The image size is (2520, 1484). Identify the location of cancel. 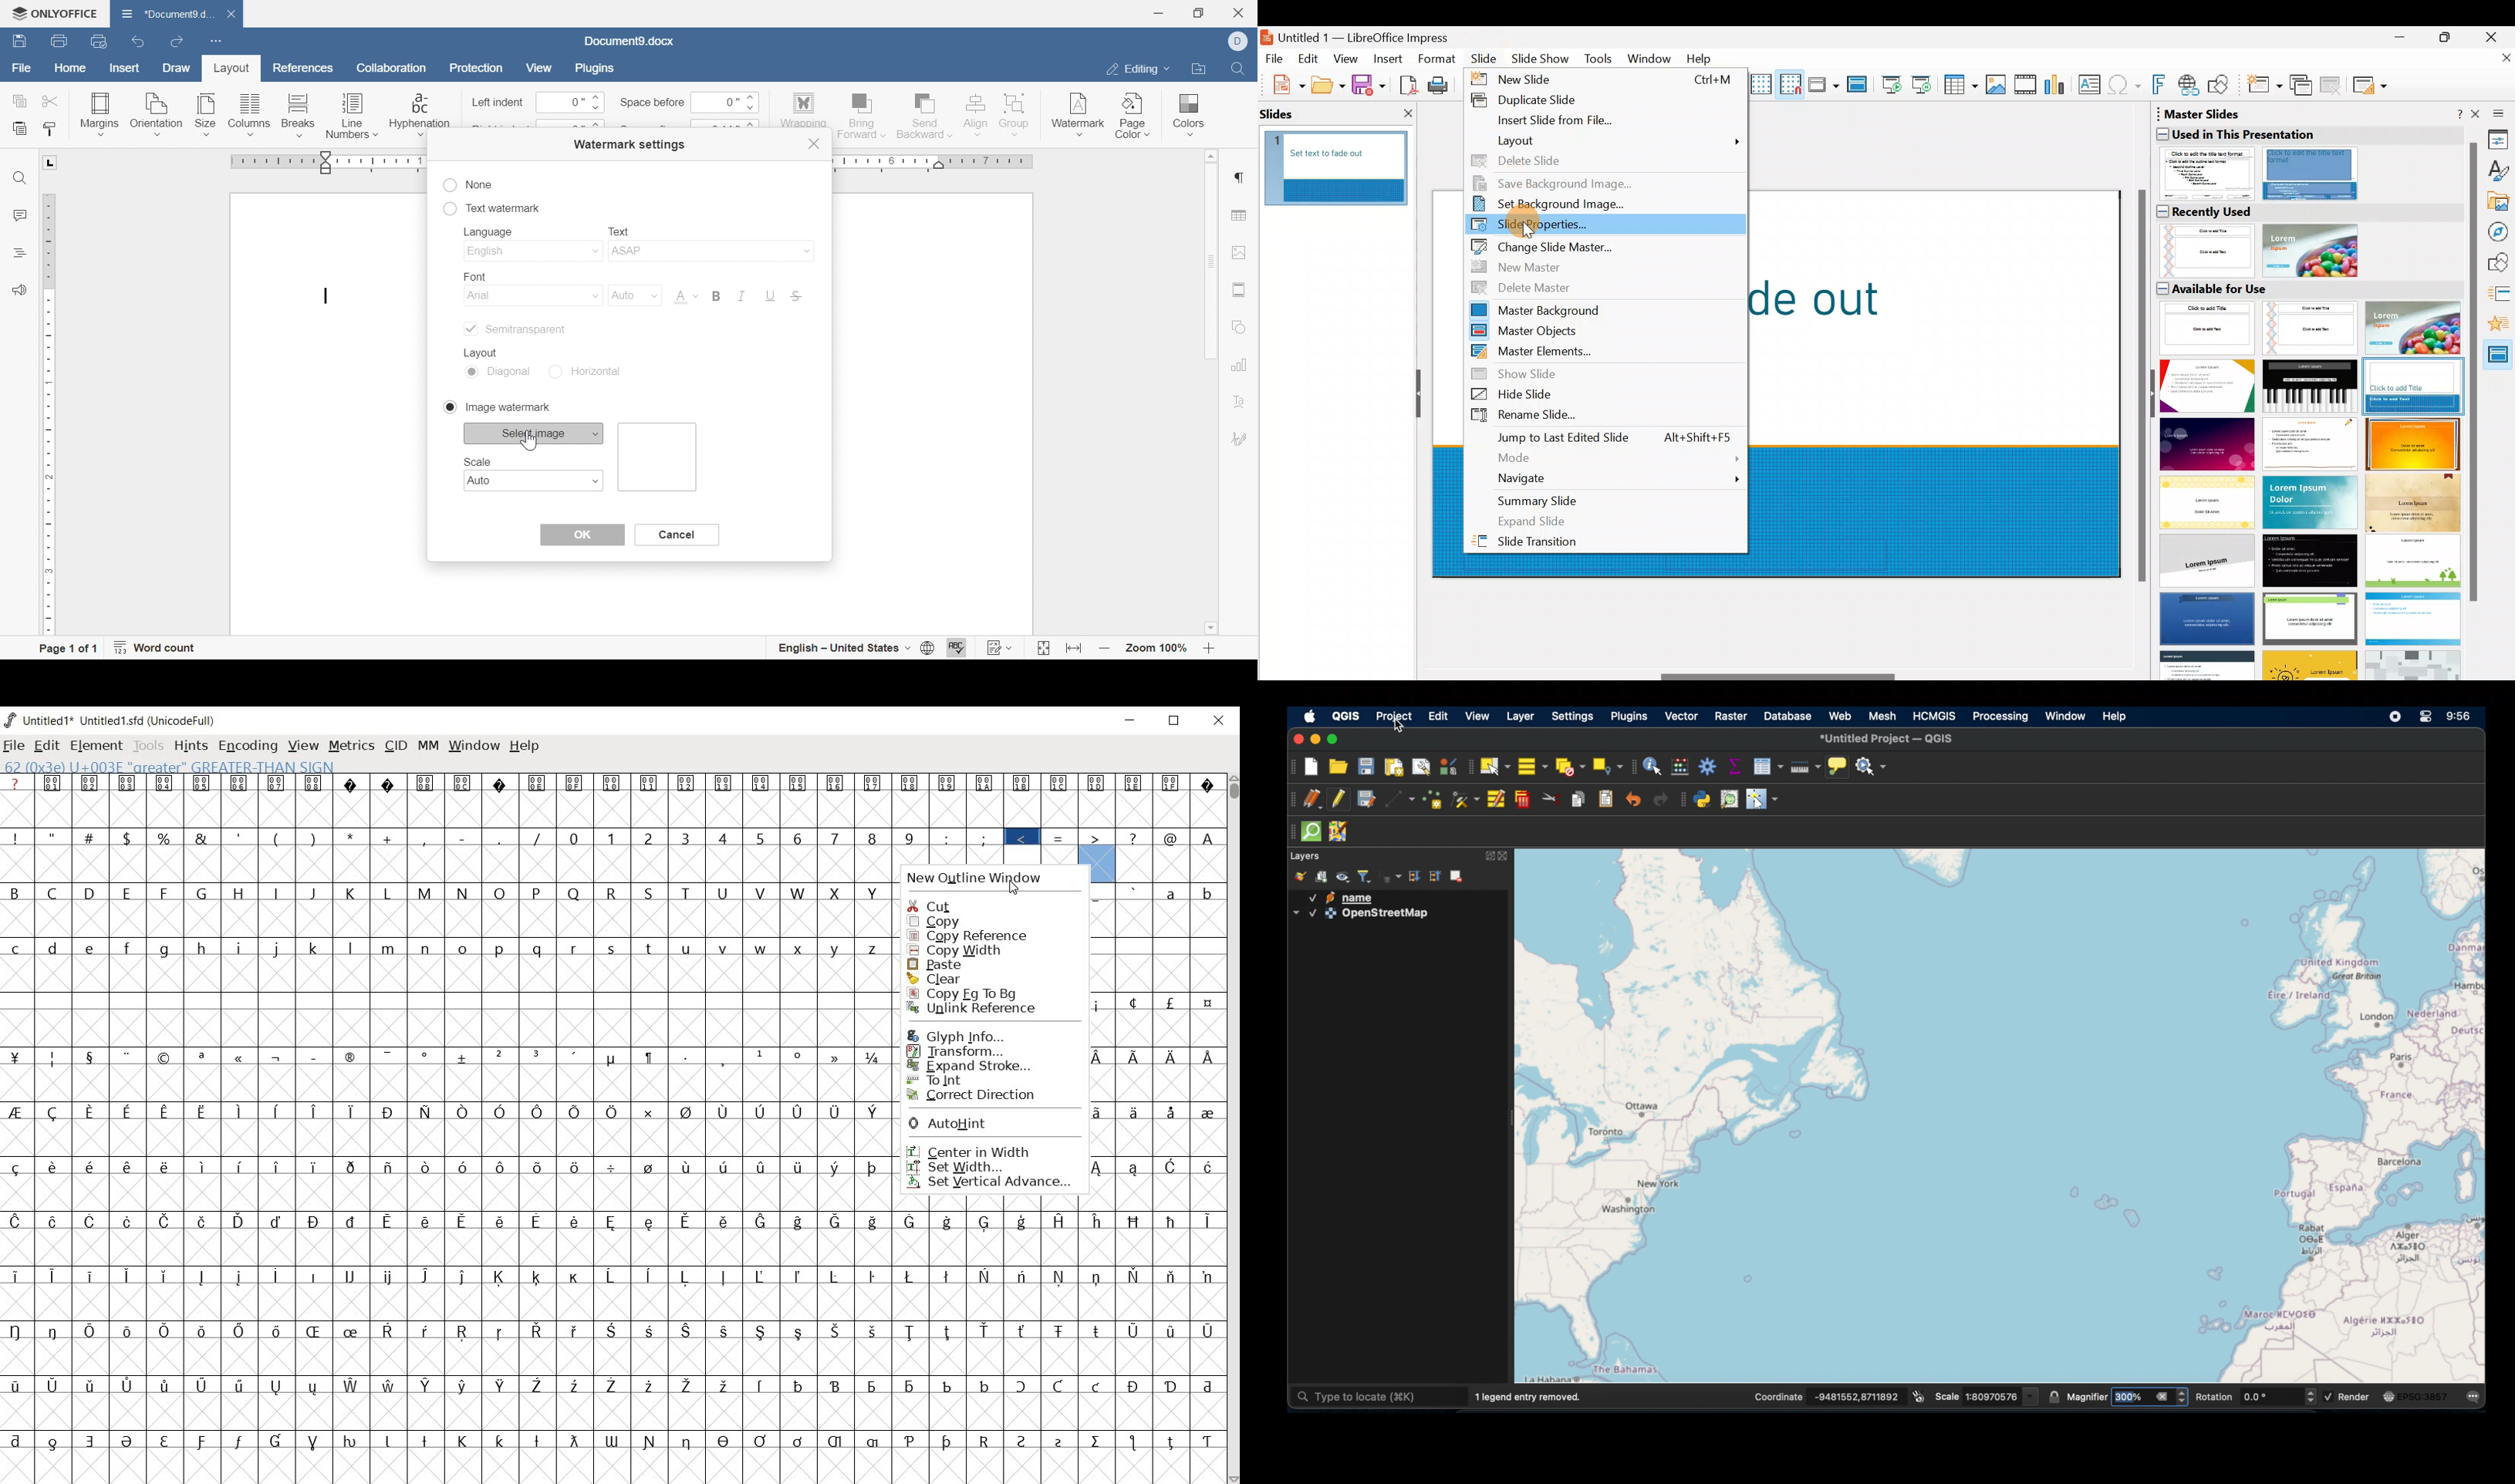
(675, 534).